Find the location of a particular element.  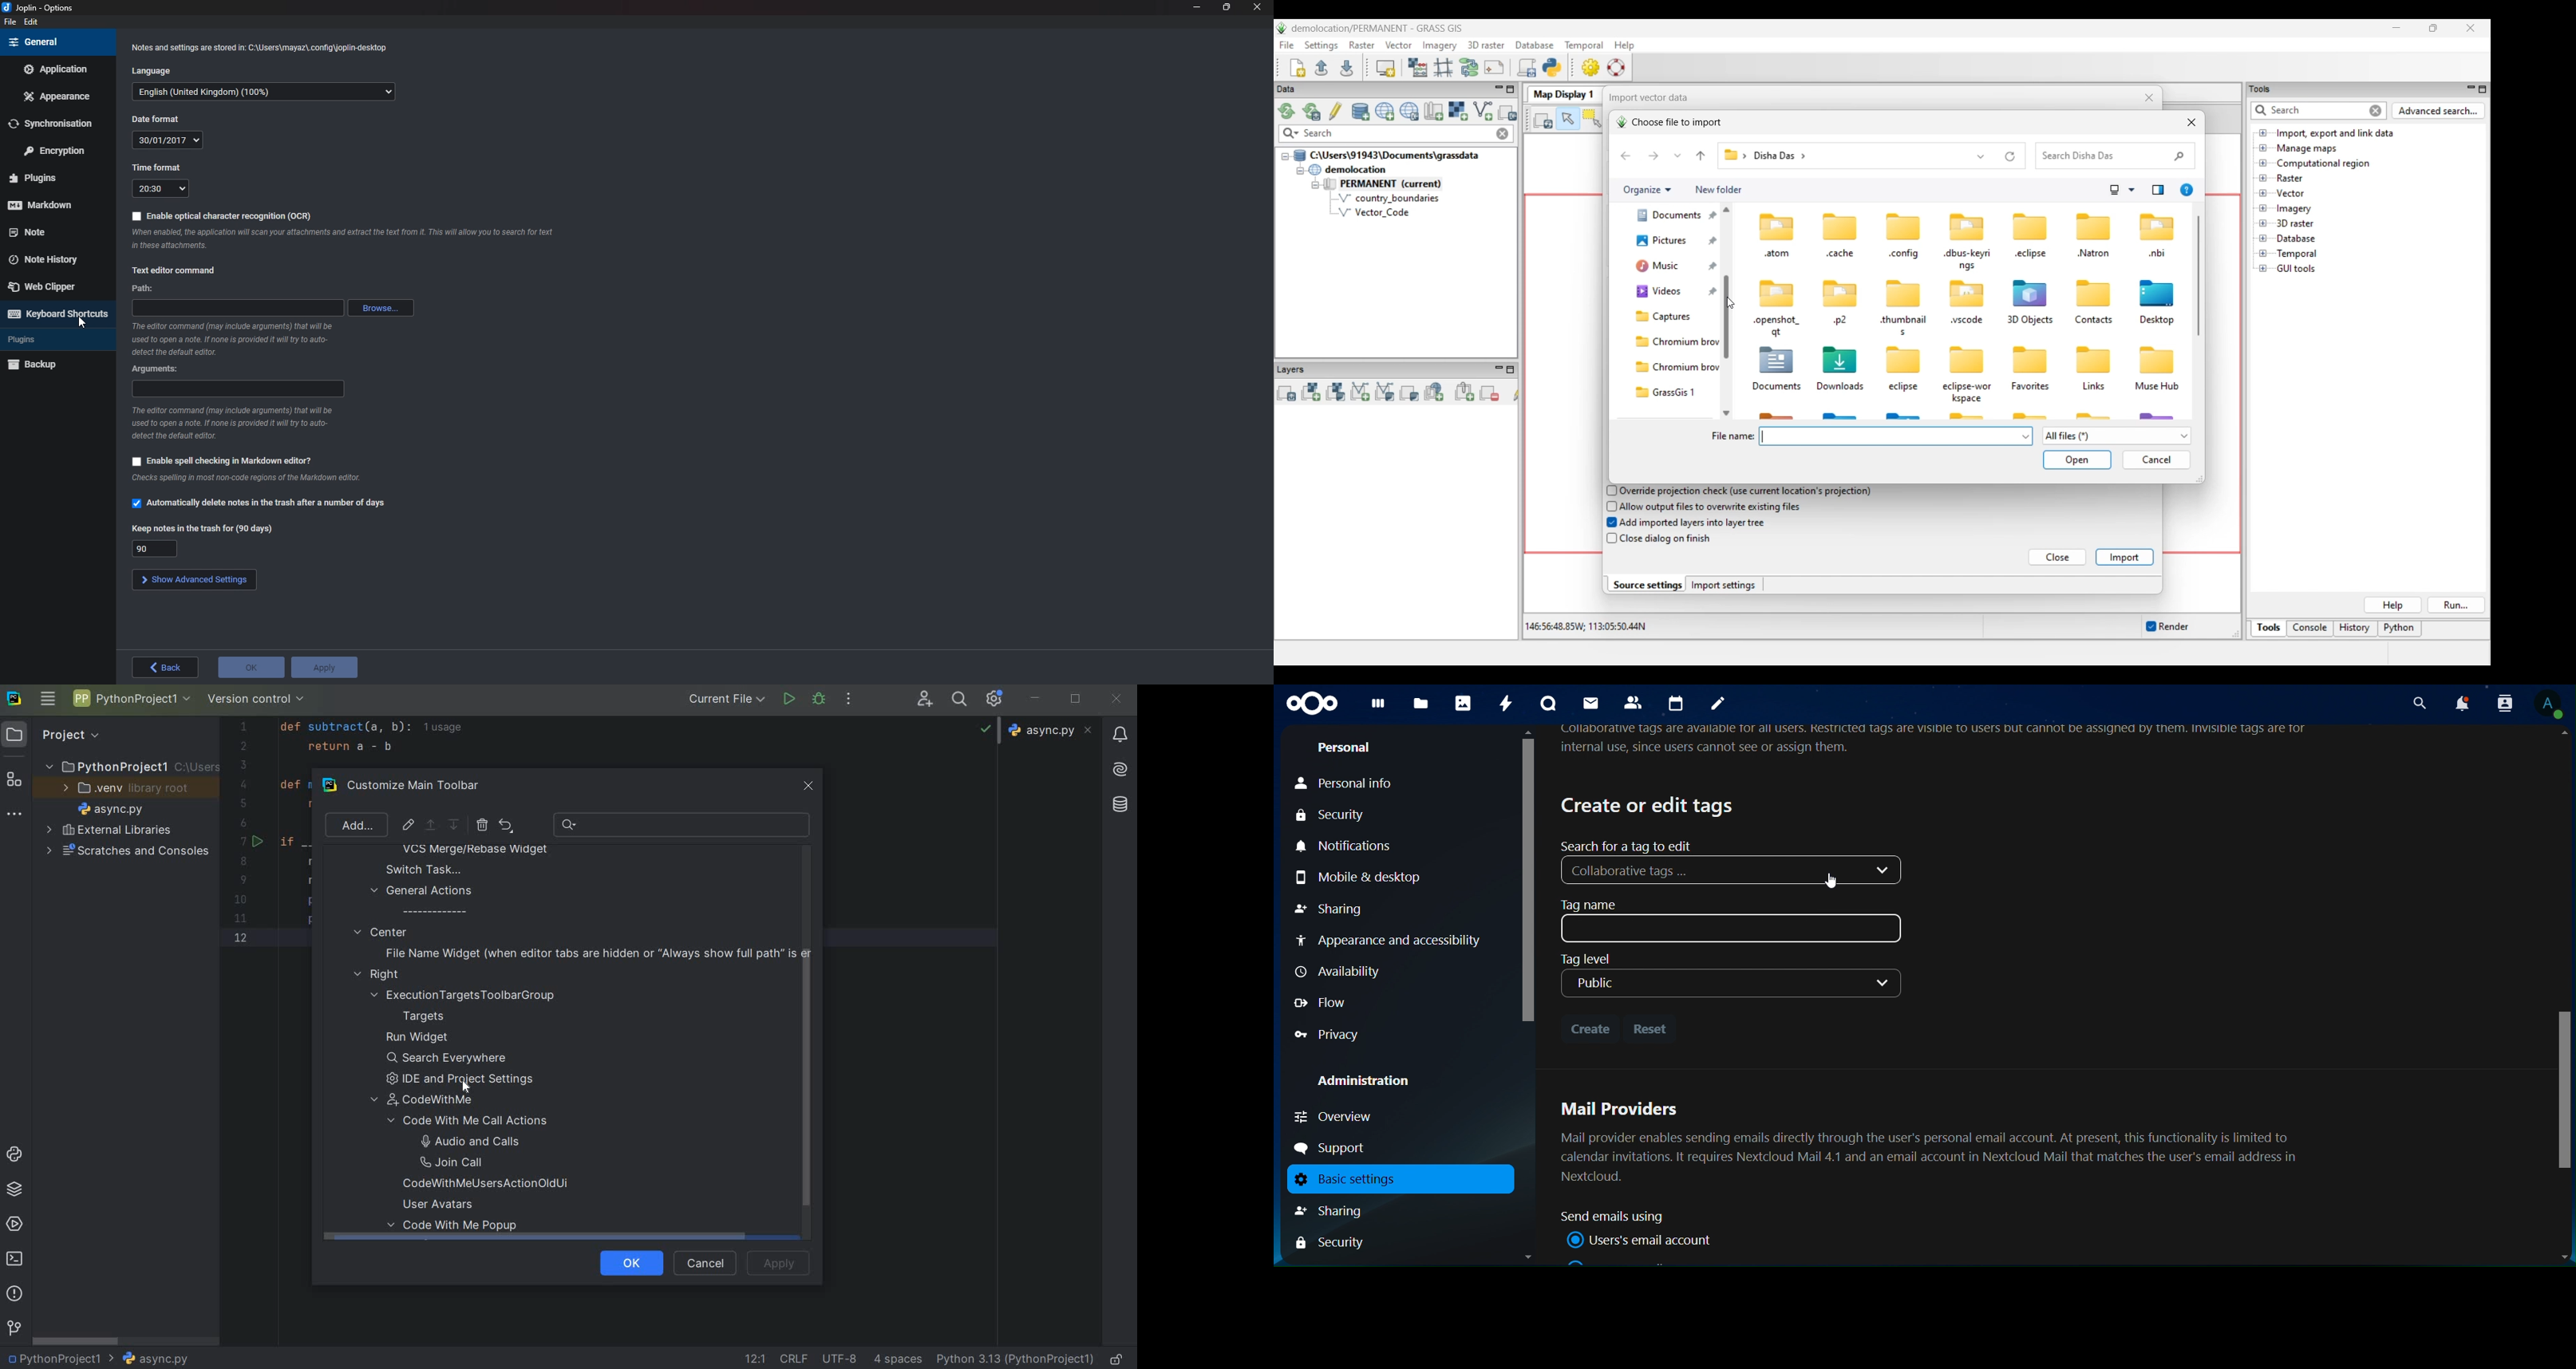

VERSION CONTROL is located at coordinates (257, 701).